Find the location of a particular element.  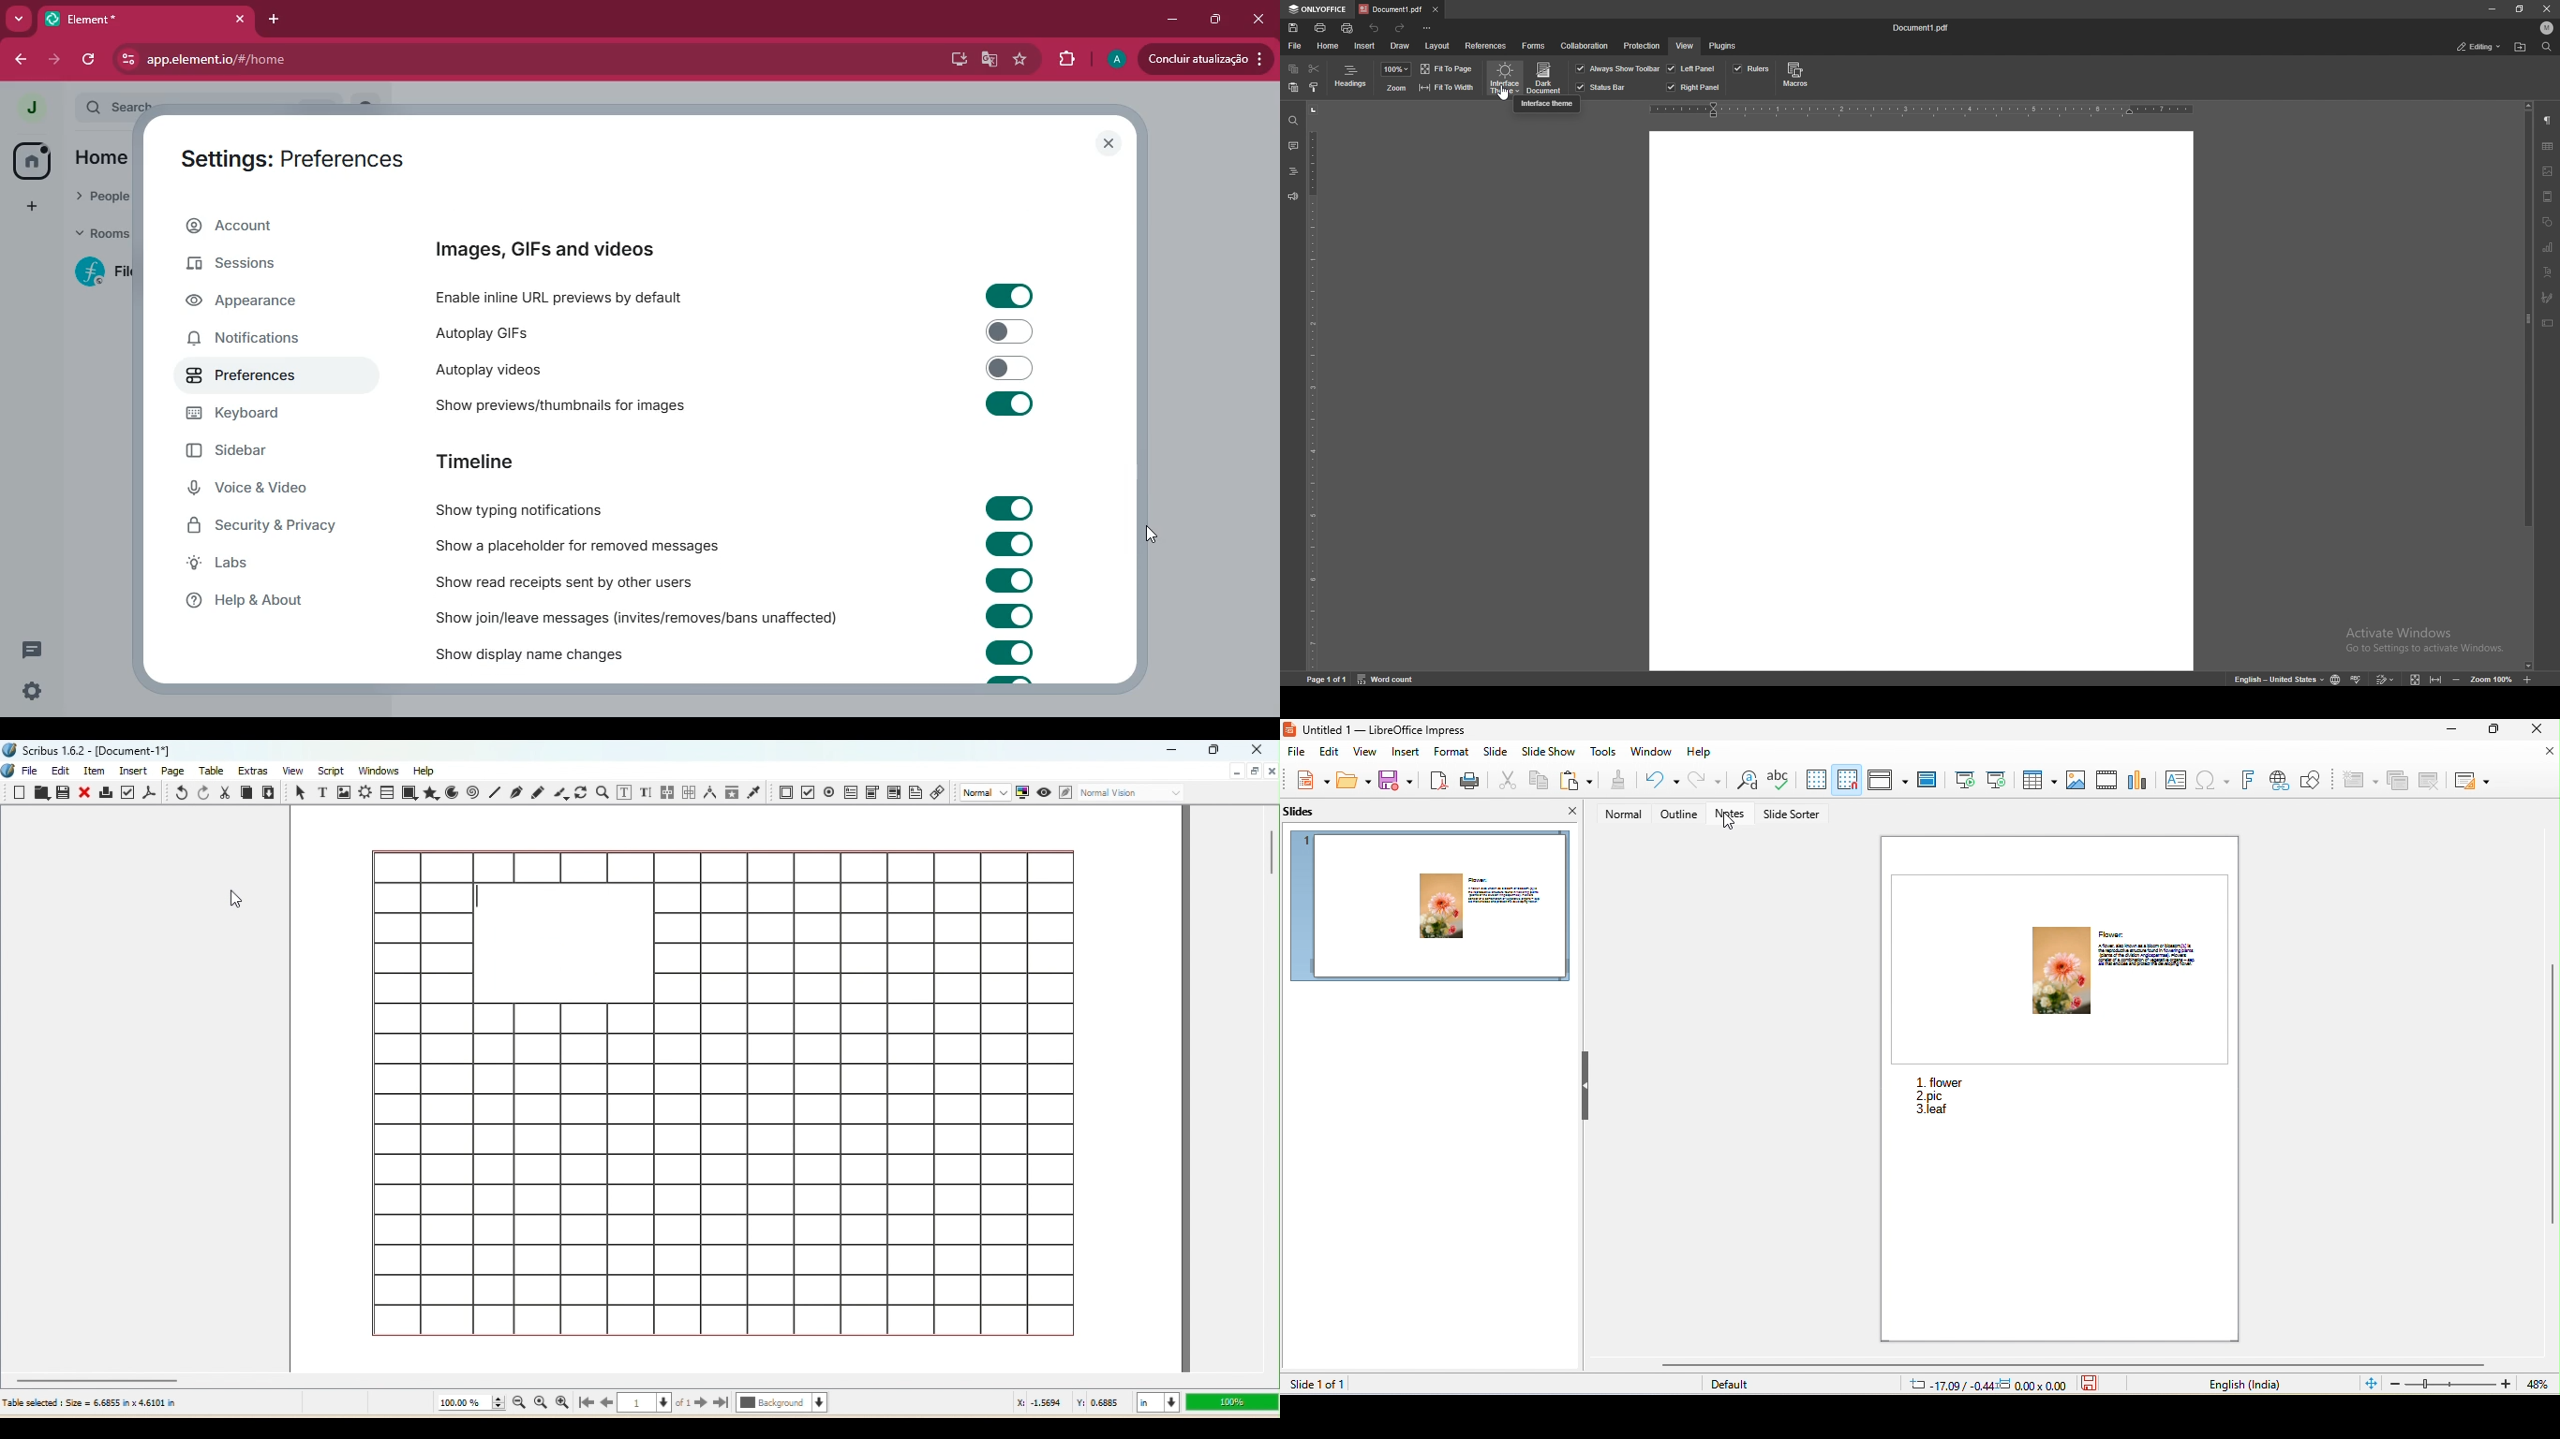

Image frame is located at coordinates (343, 792).